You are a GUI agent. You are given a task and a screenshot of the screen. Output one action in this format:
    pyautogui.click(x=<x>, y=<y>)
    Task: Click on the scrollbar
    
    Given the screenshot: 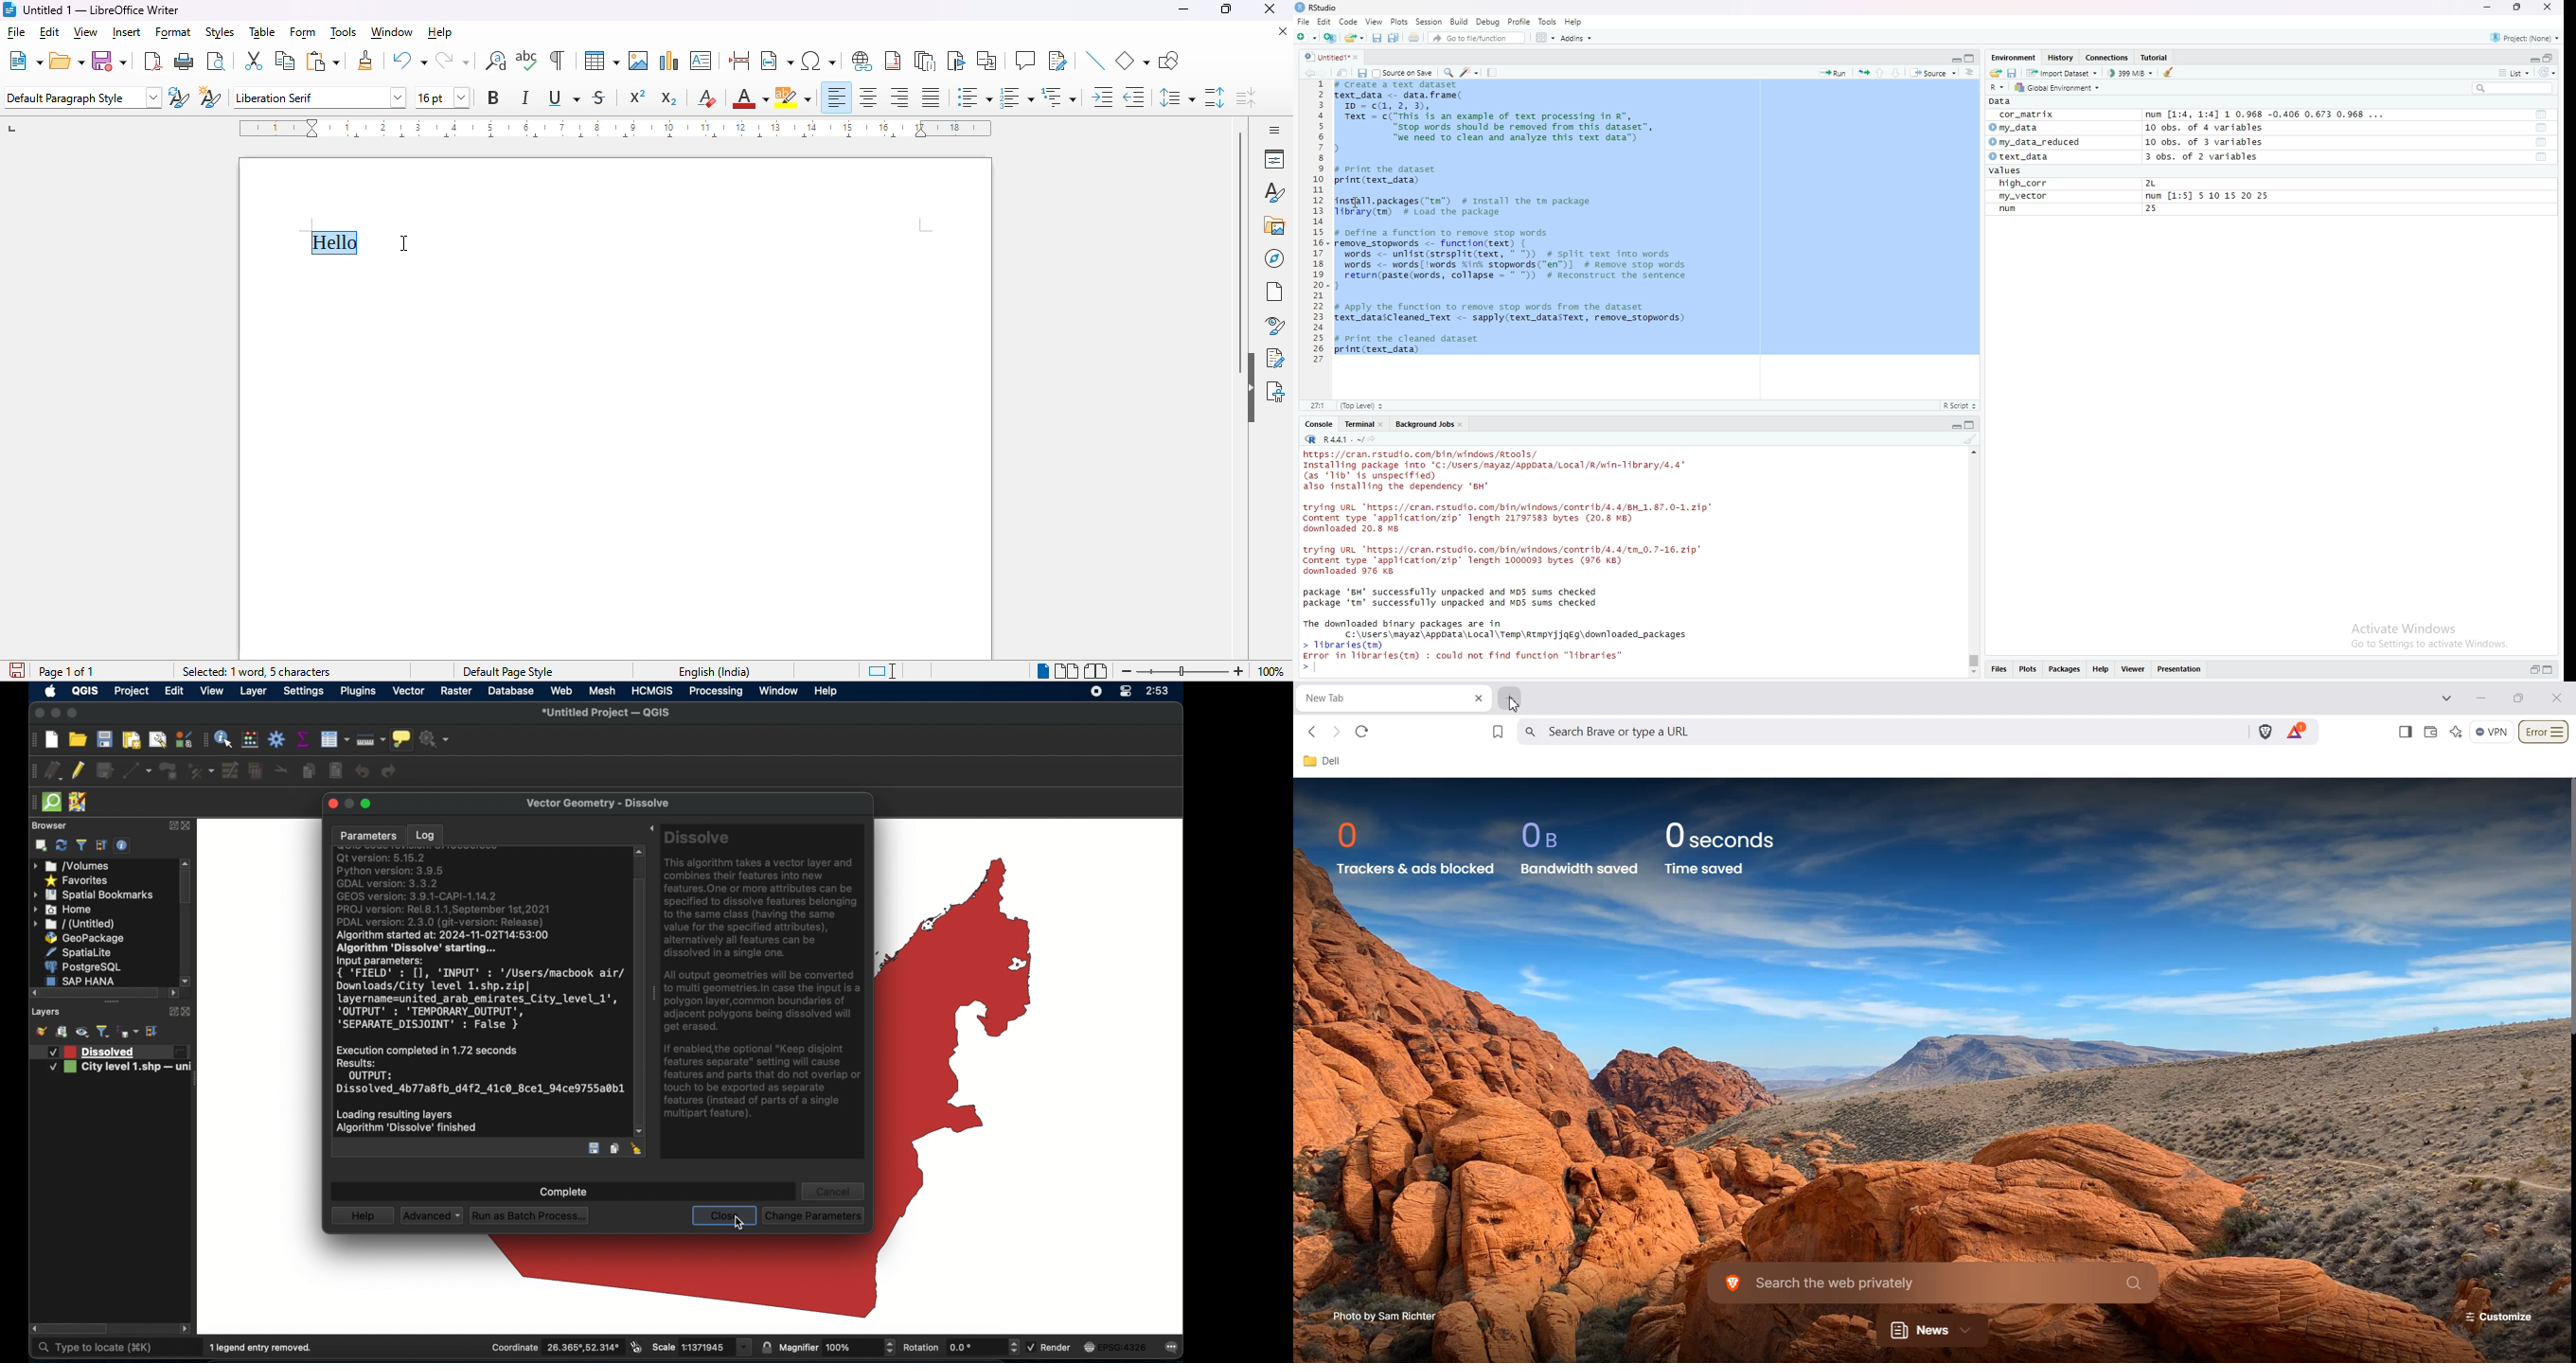 What is the action you would take?
    pyautogui.click(x=641, y=990)
    